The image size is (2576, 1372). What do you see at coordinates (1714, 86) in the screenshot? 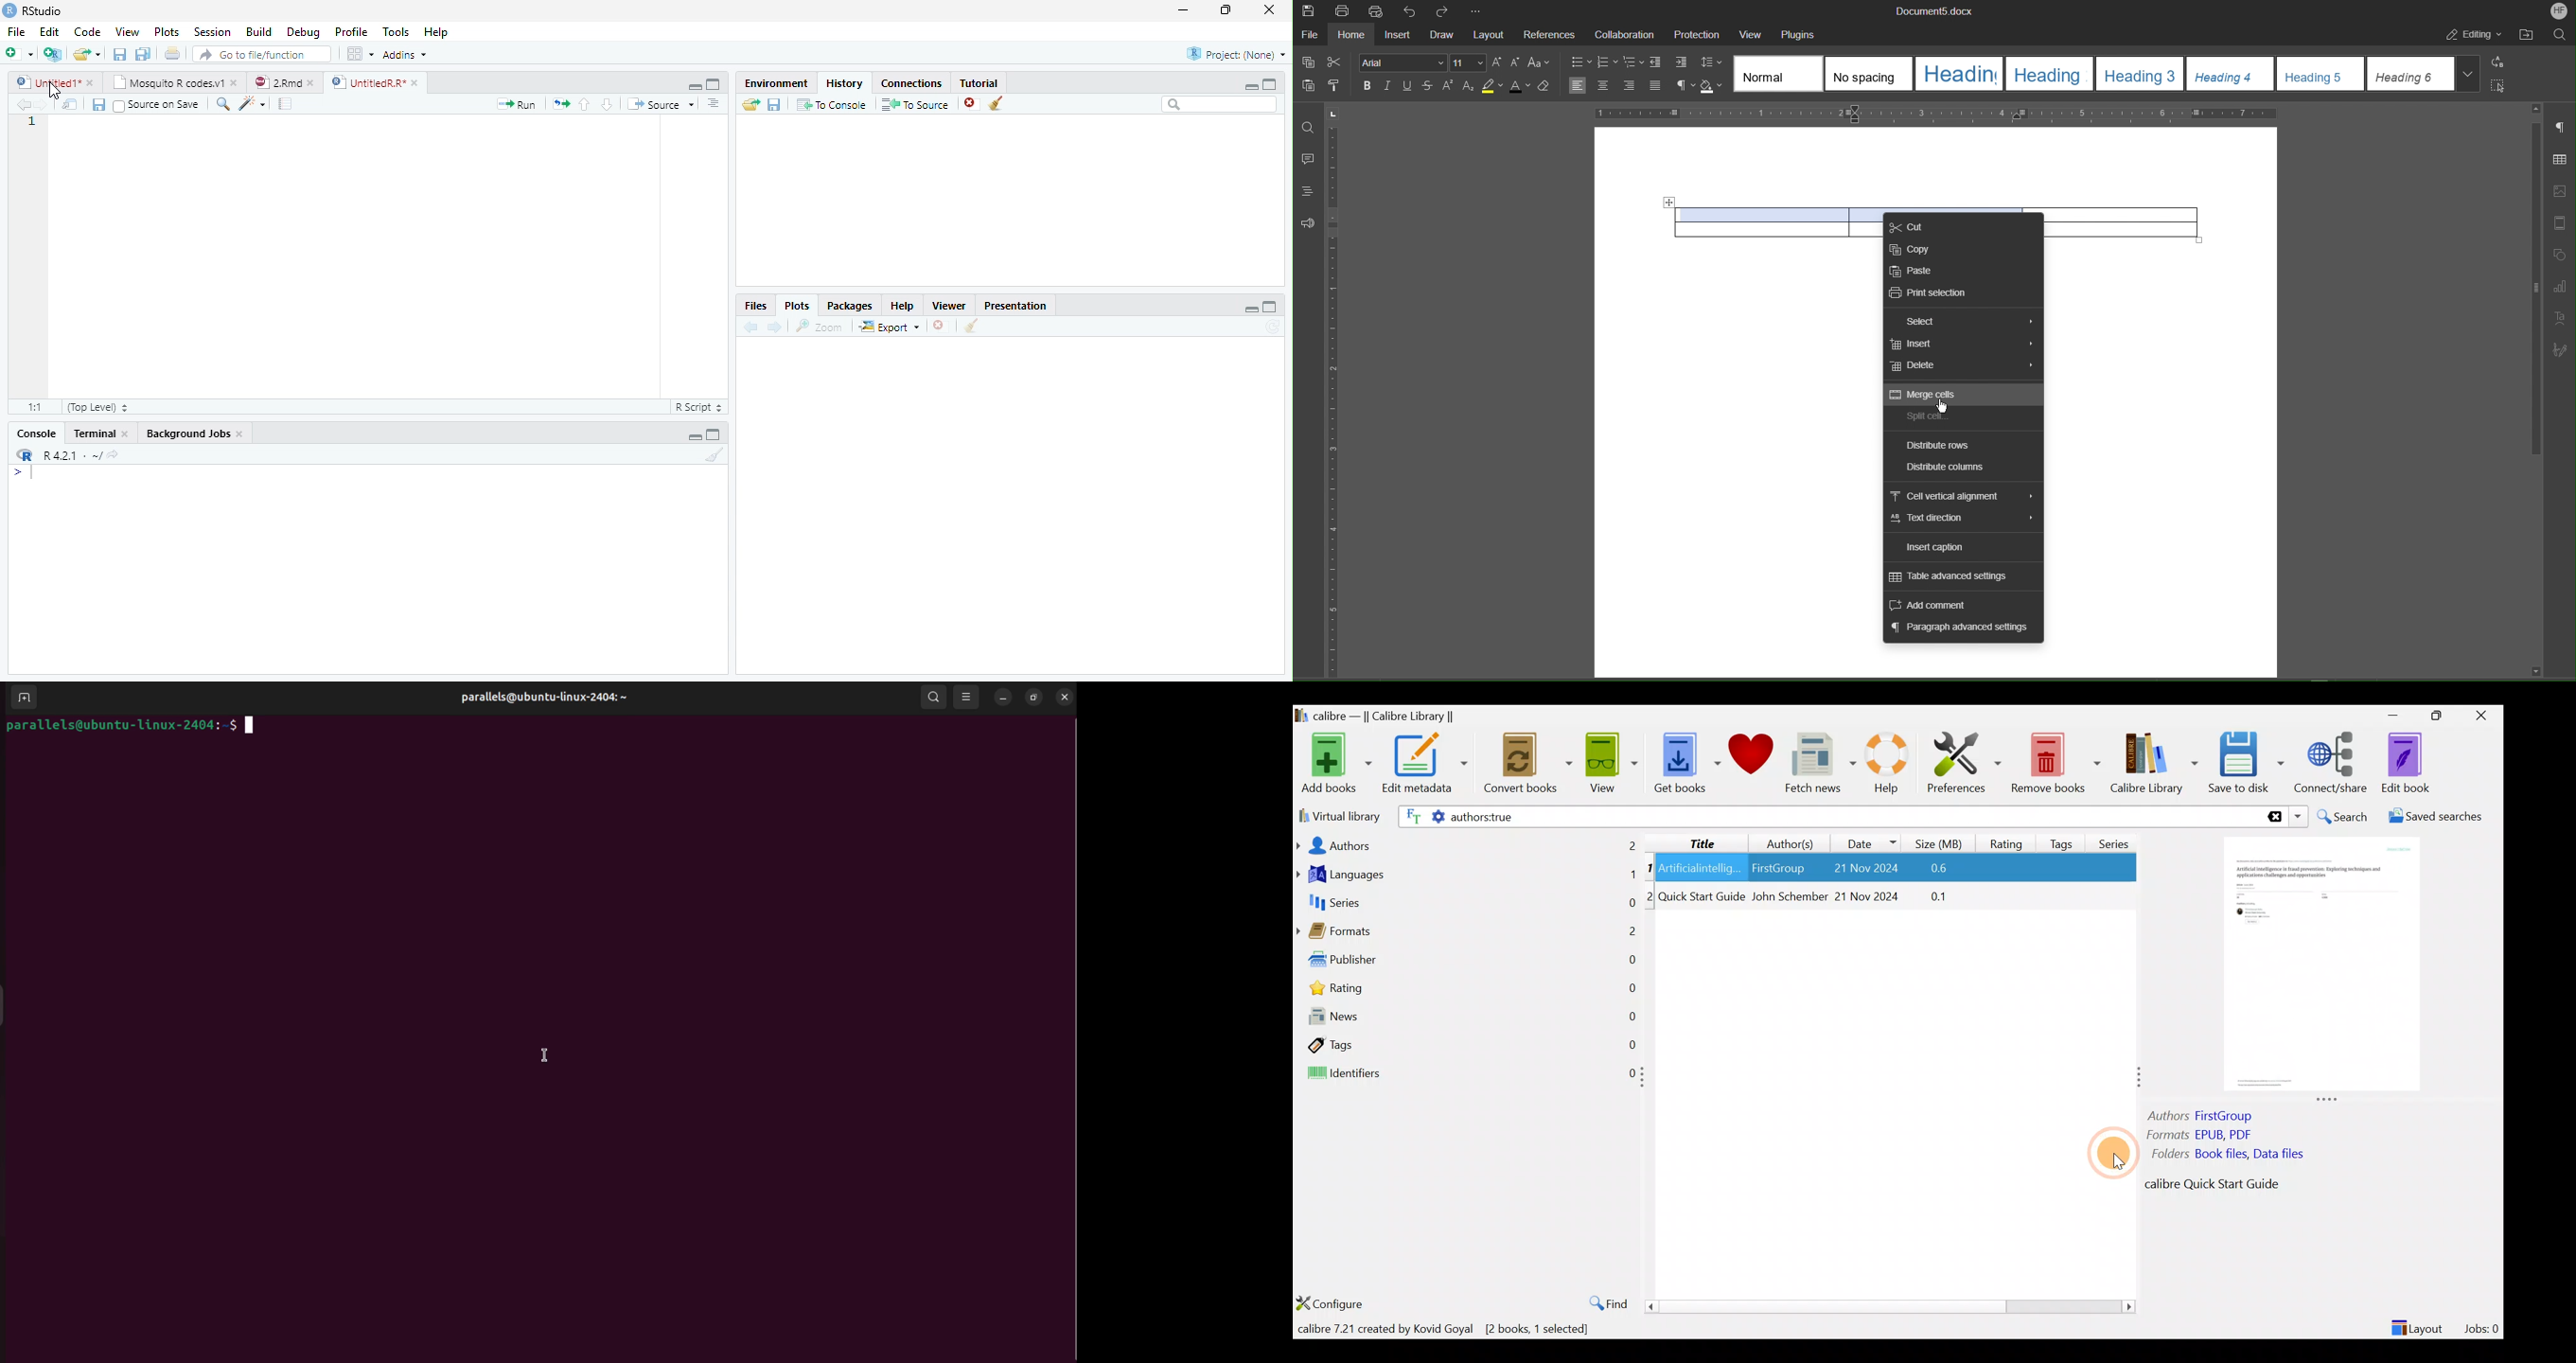
I see `Shadow` at bounding box center [1714, 86].